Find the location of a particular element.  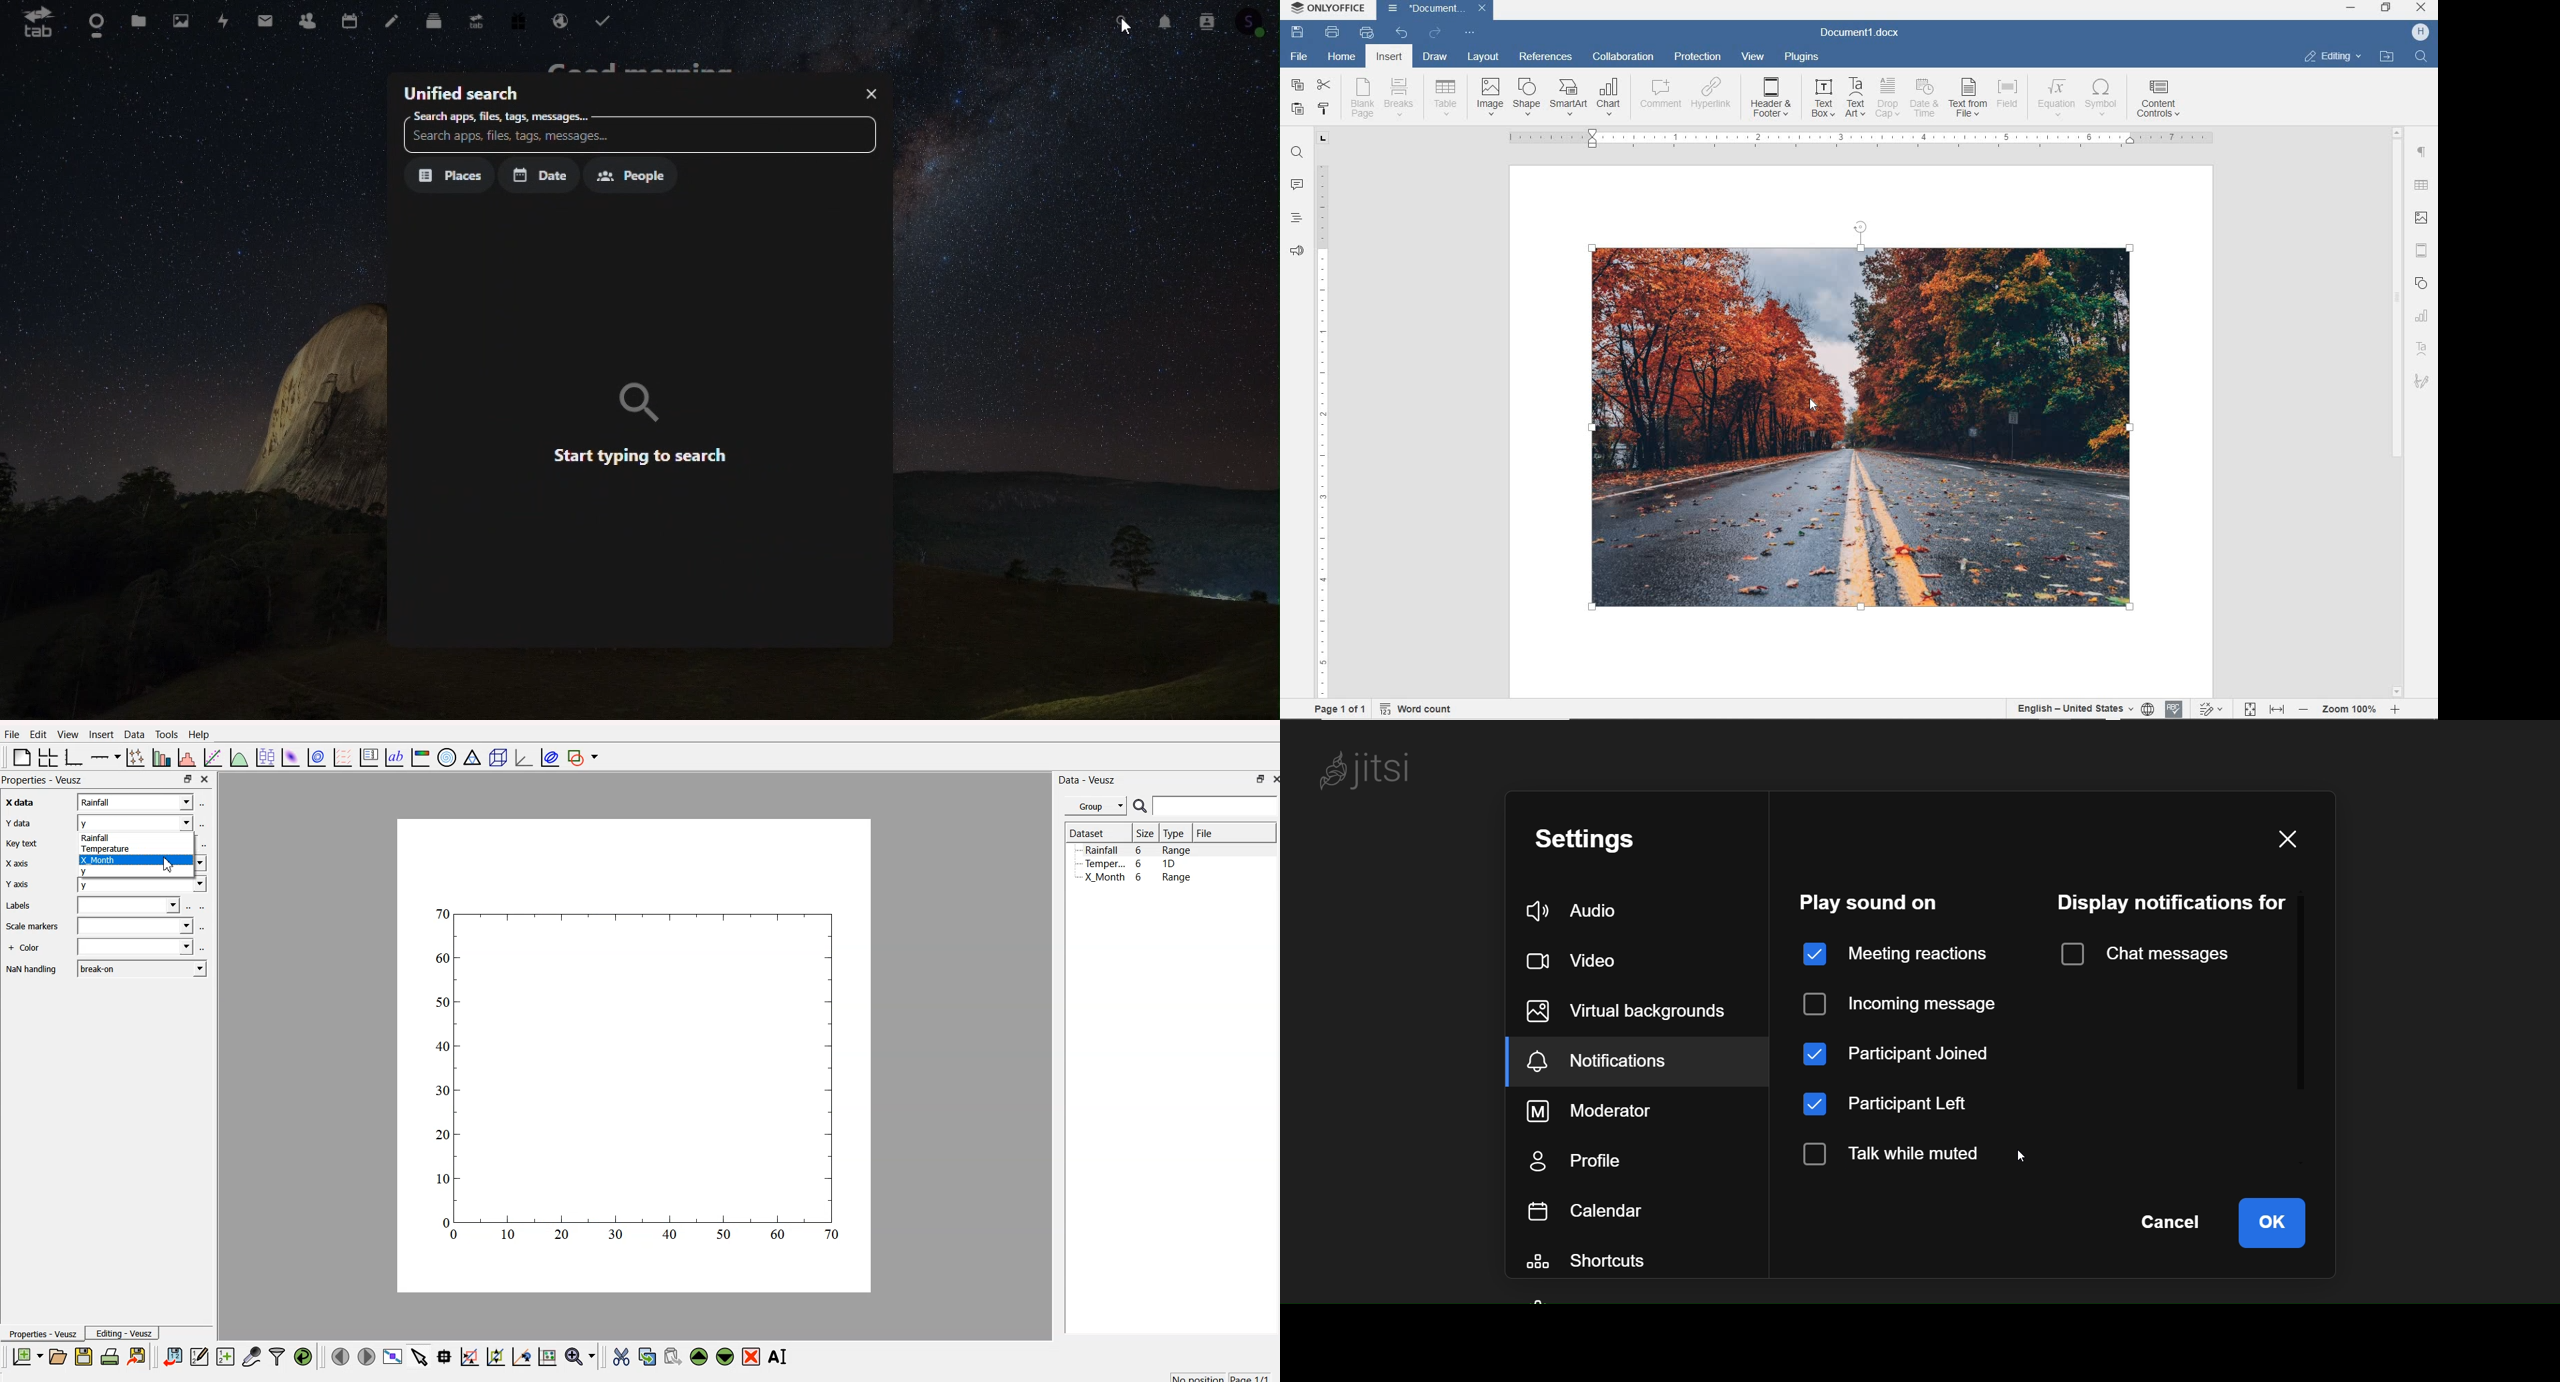

restore  is located at coordinates (2386, 8).